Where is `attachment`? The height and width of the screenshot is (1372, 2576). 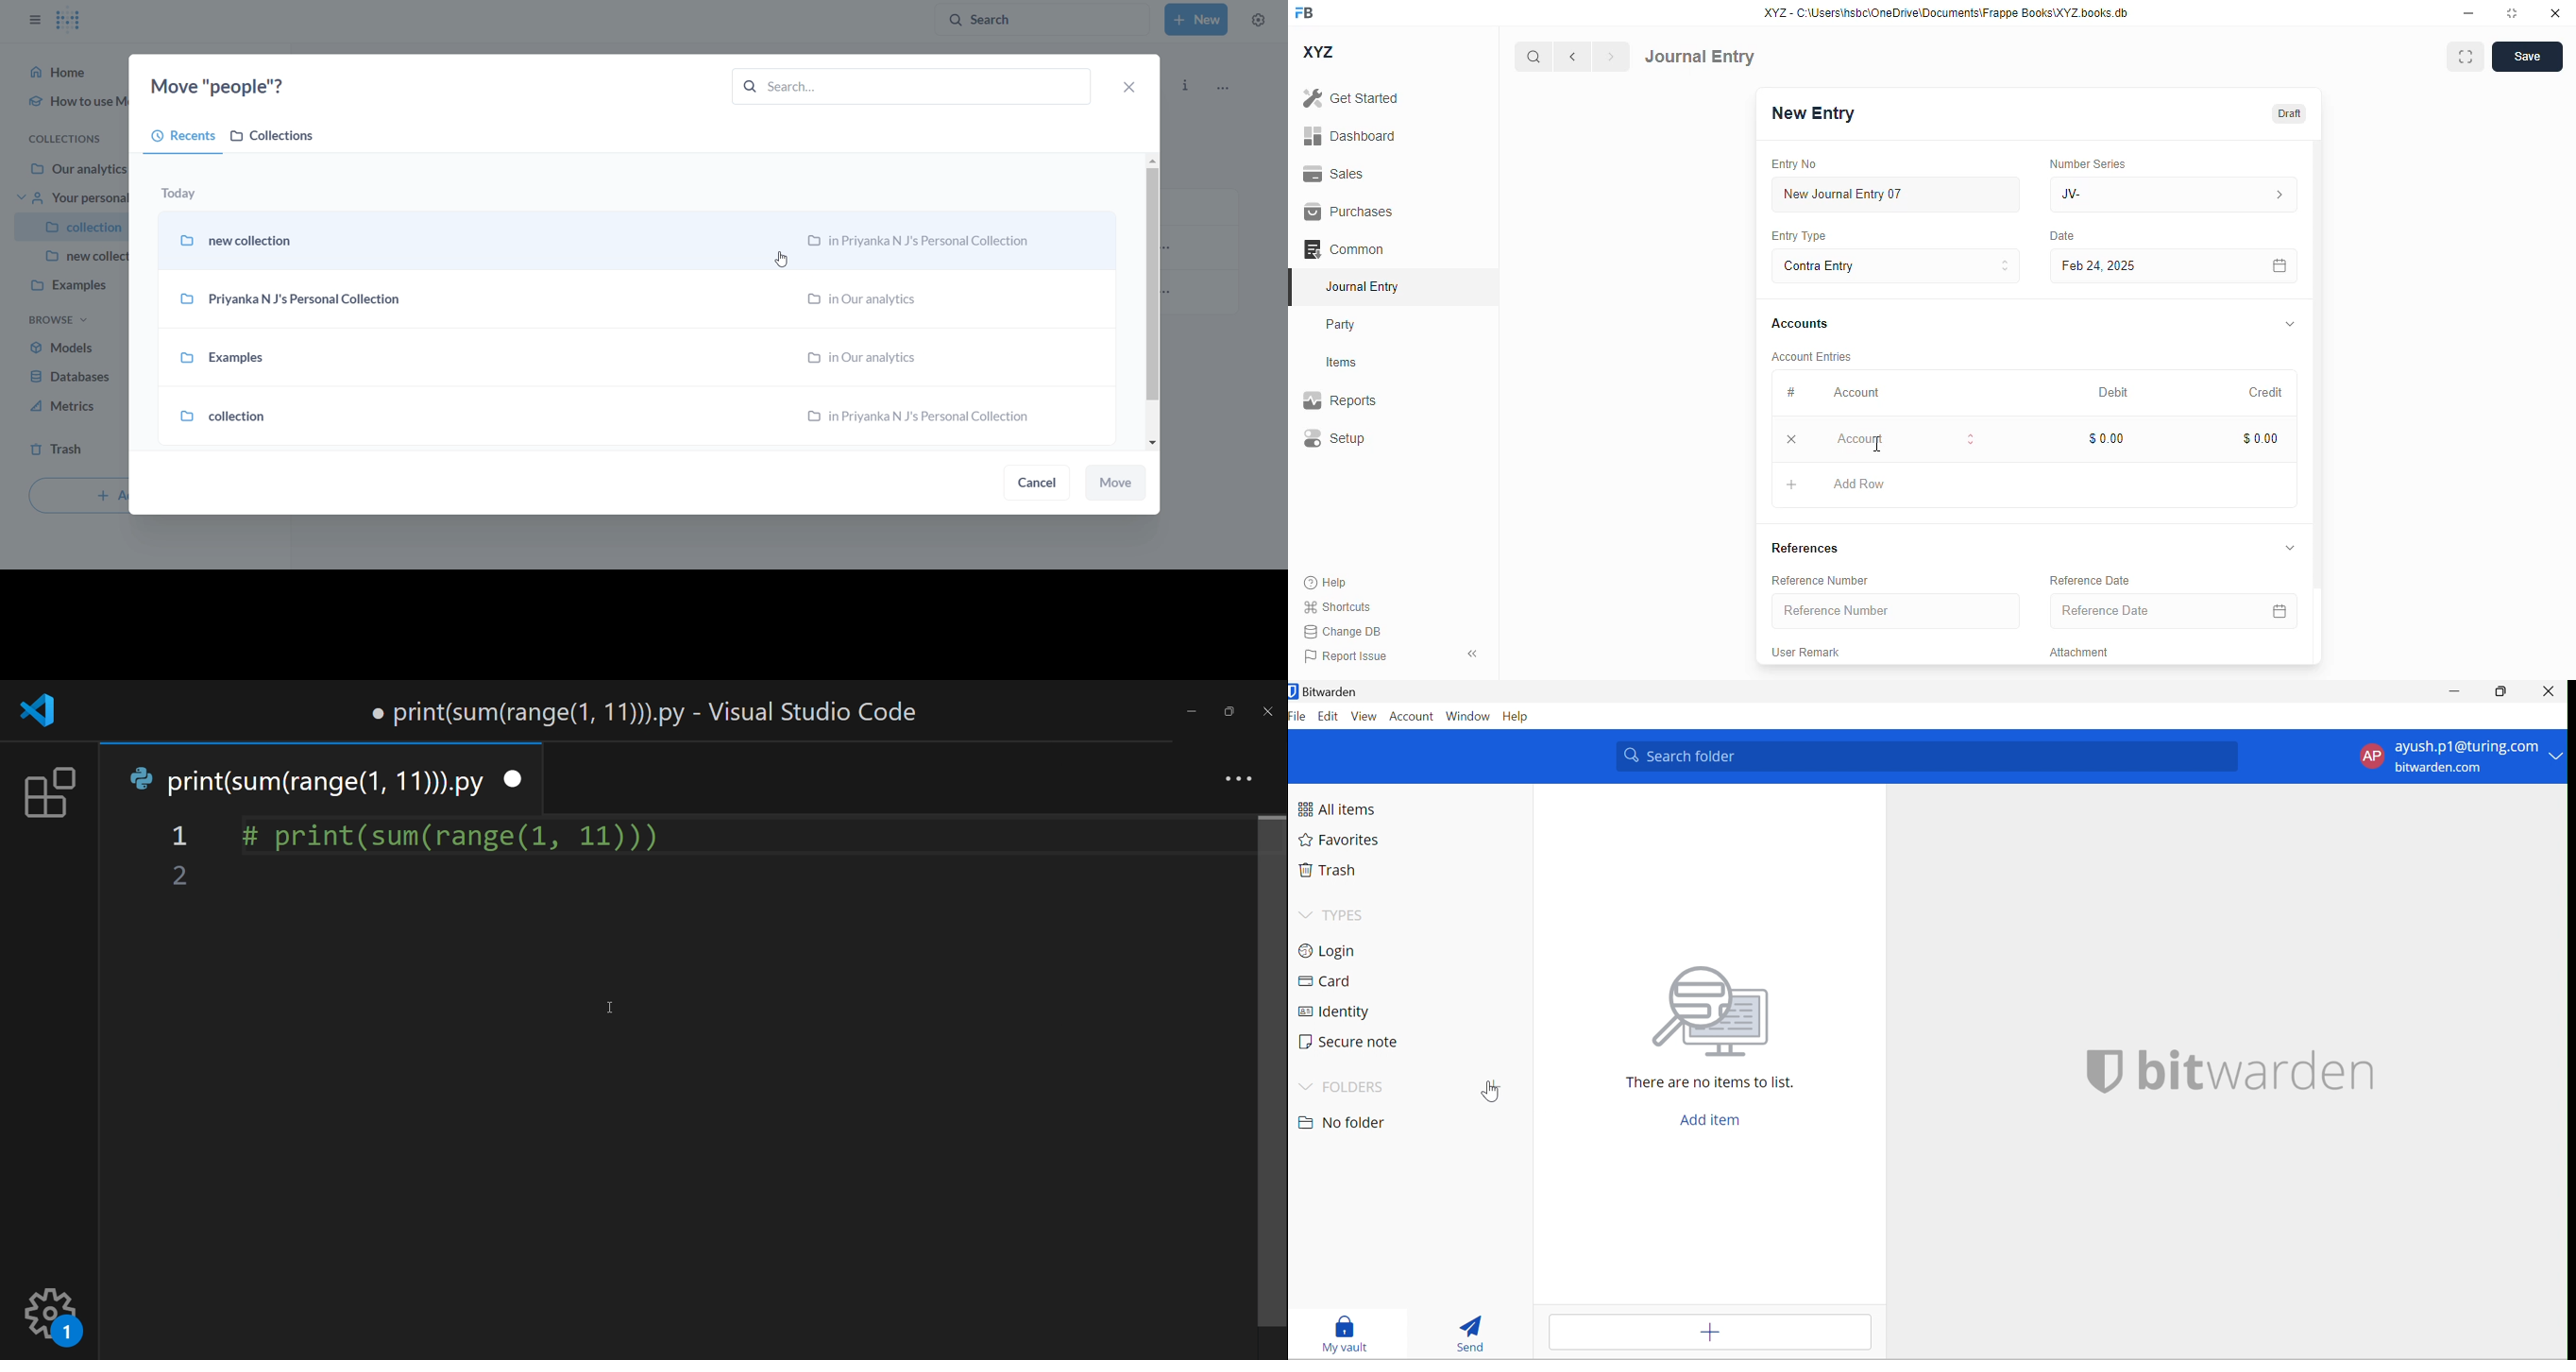
attachment is located at coordinates (2081, 653).